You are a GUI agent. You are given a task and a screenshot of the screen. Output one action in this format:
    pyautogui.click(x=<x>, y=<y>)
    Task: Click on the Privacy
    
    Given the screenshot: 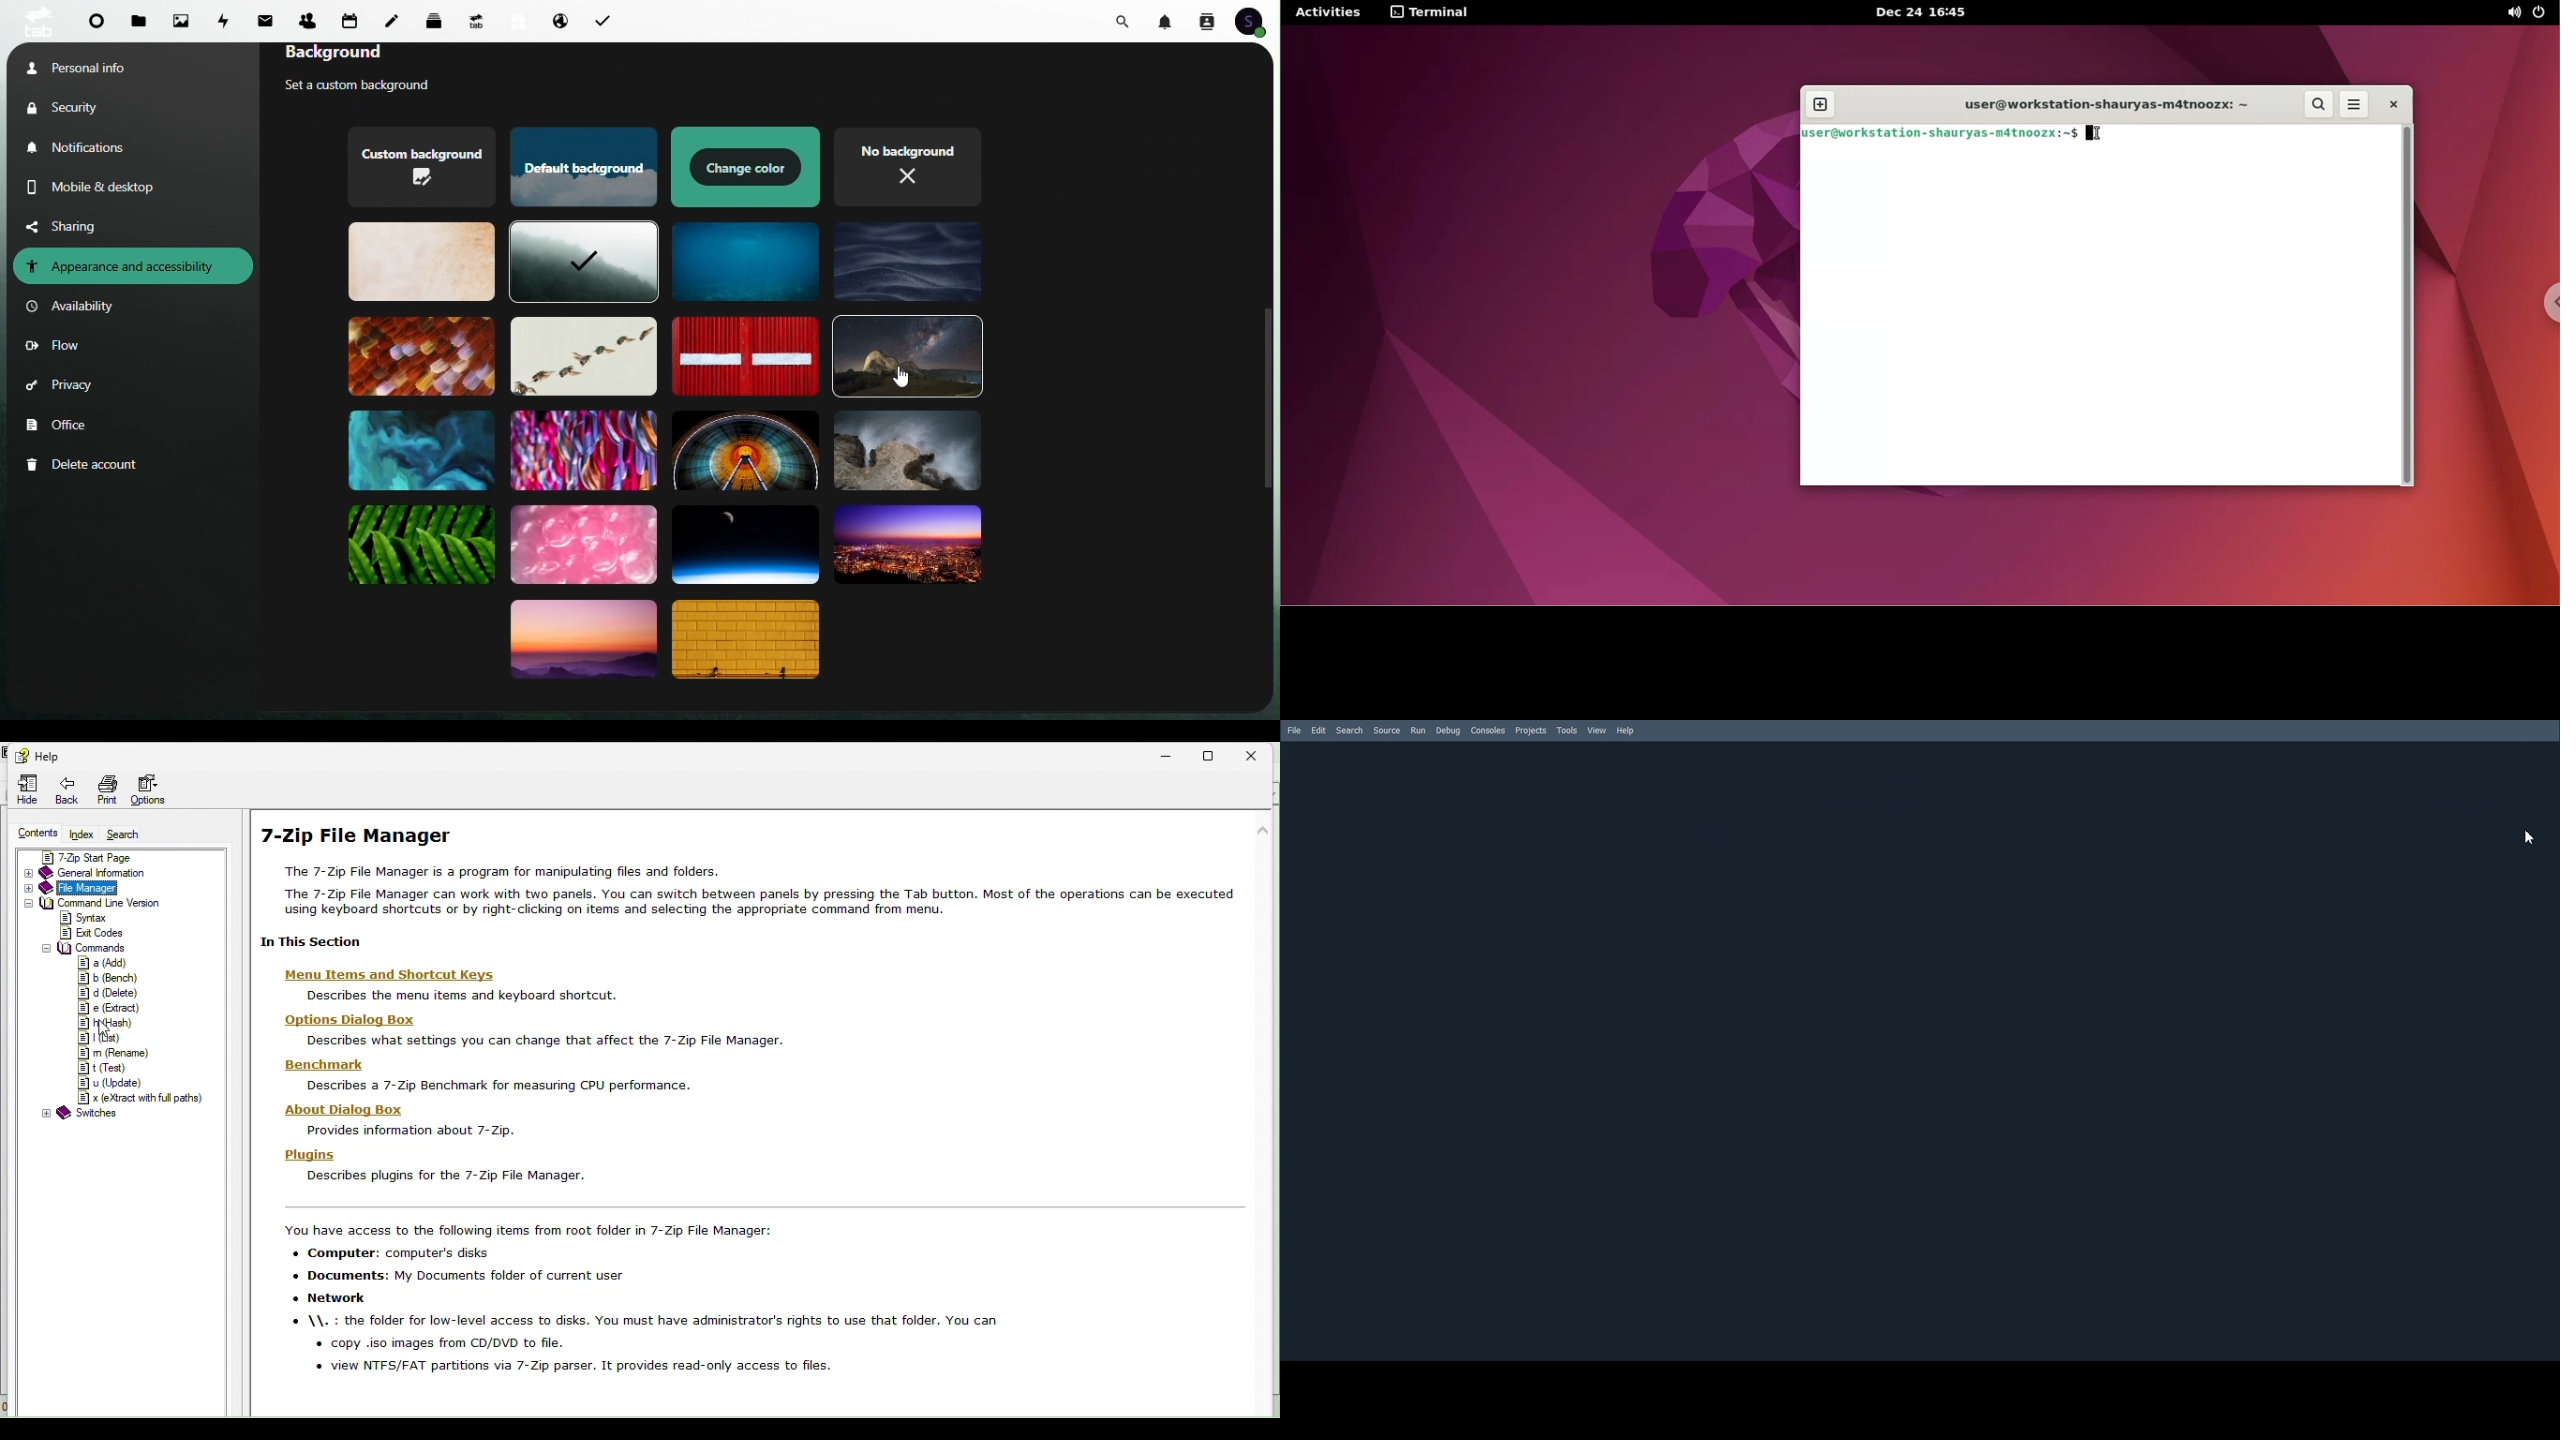 What is the action you would take?
    pyautogui.click(x=61, y=389)
    